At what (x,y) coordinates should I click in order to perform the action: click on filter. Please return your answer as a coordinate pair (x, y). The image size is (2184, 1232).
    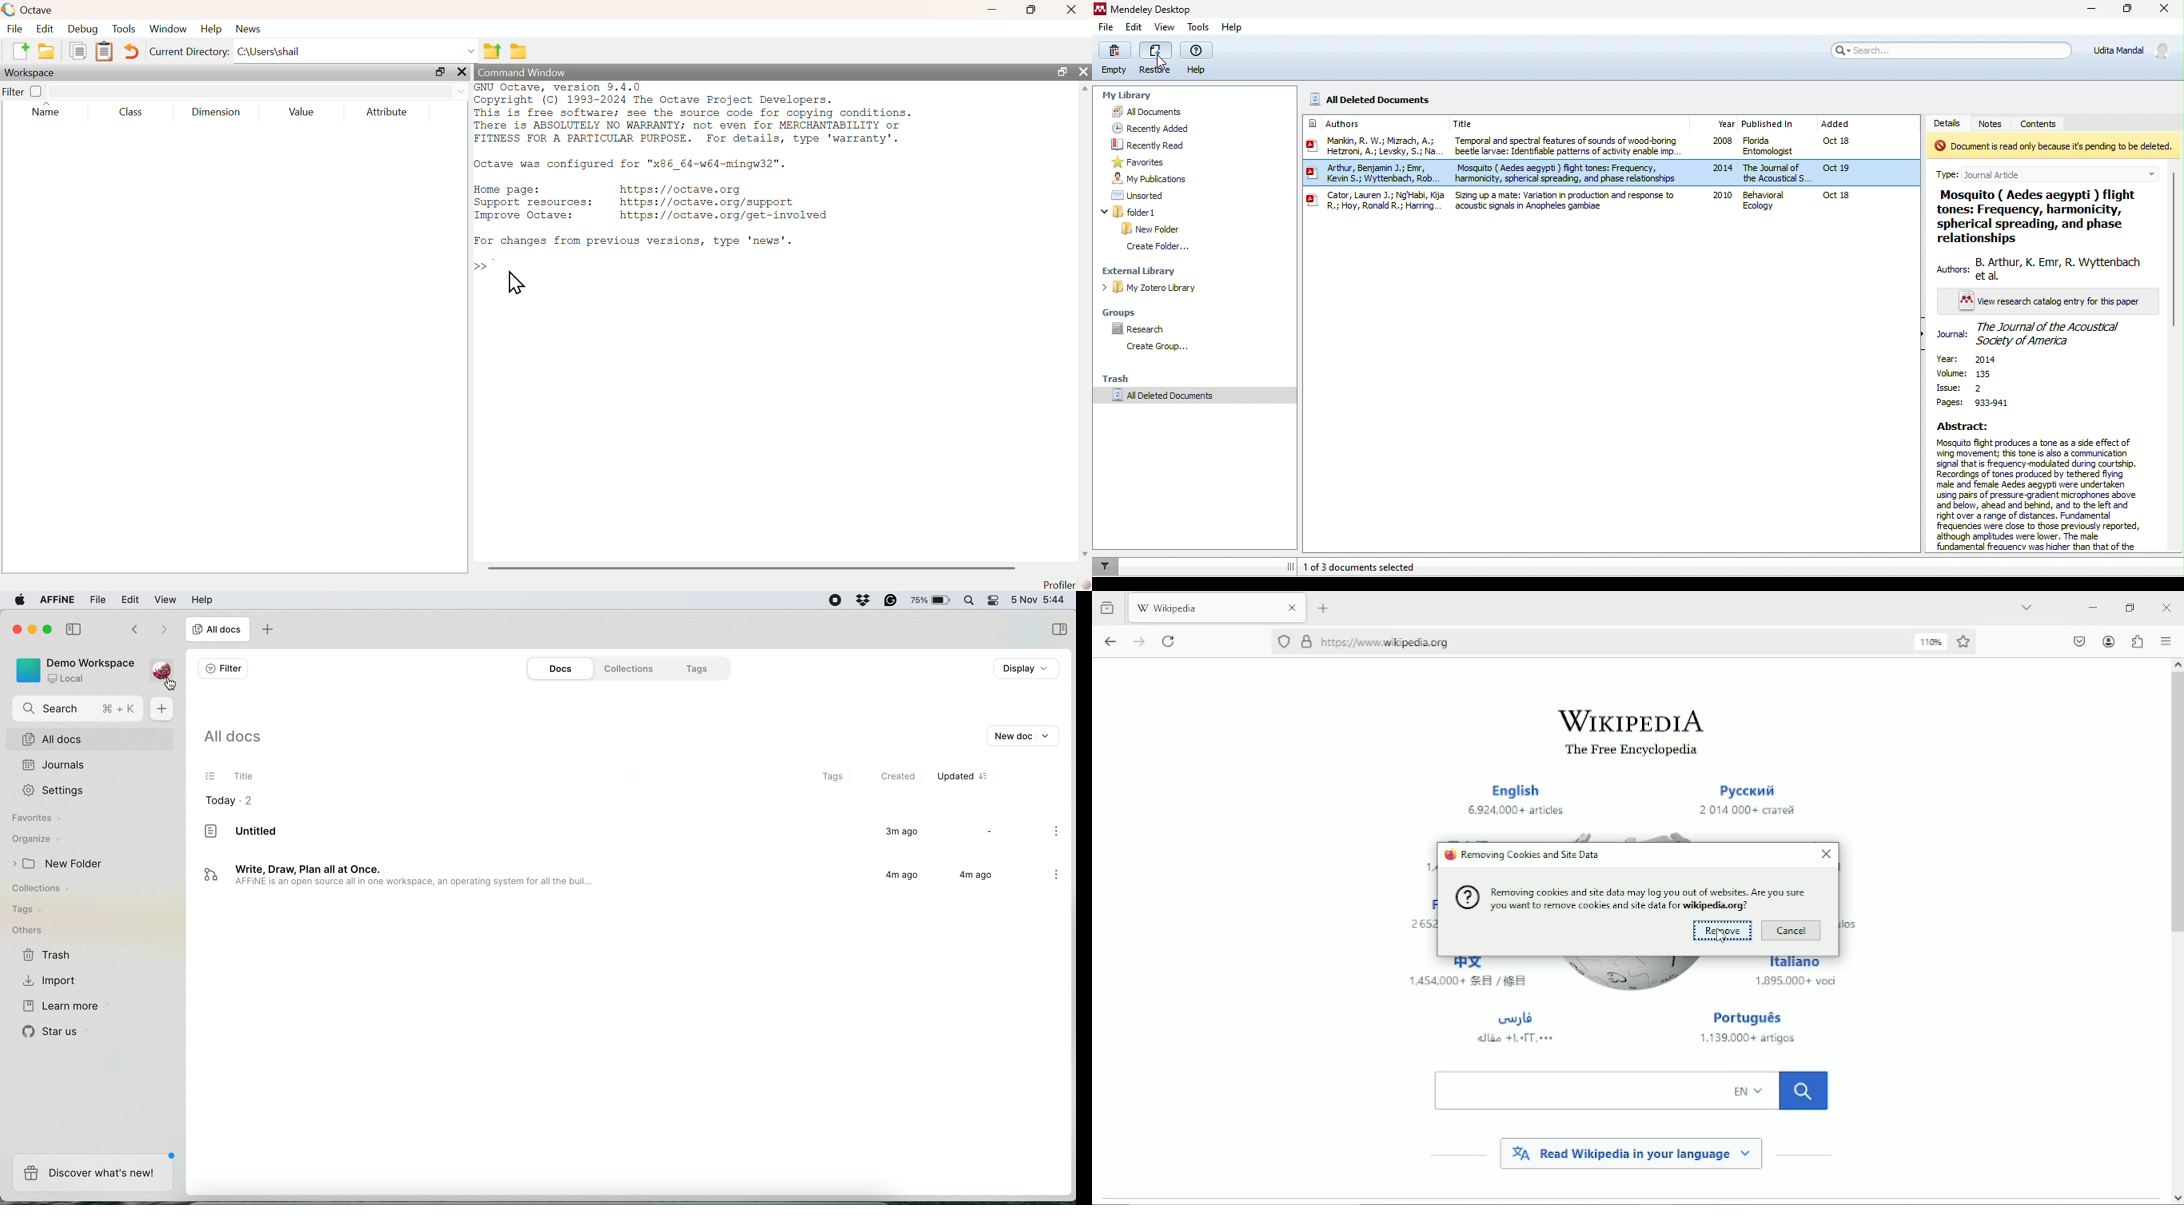
    Looking at the image, I should click on (1104, 566).